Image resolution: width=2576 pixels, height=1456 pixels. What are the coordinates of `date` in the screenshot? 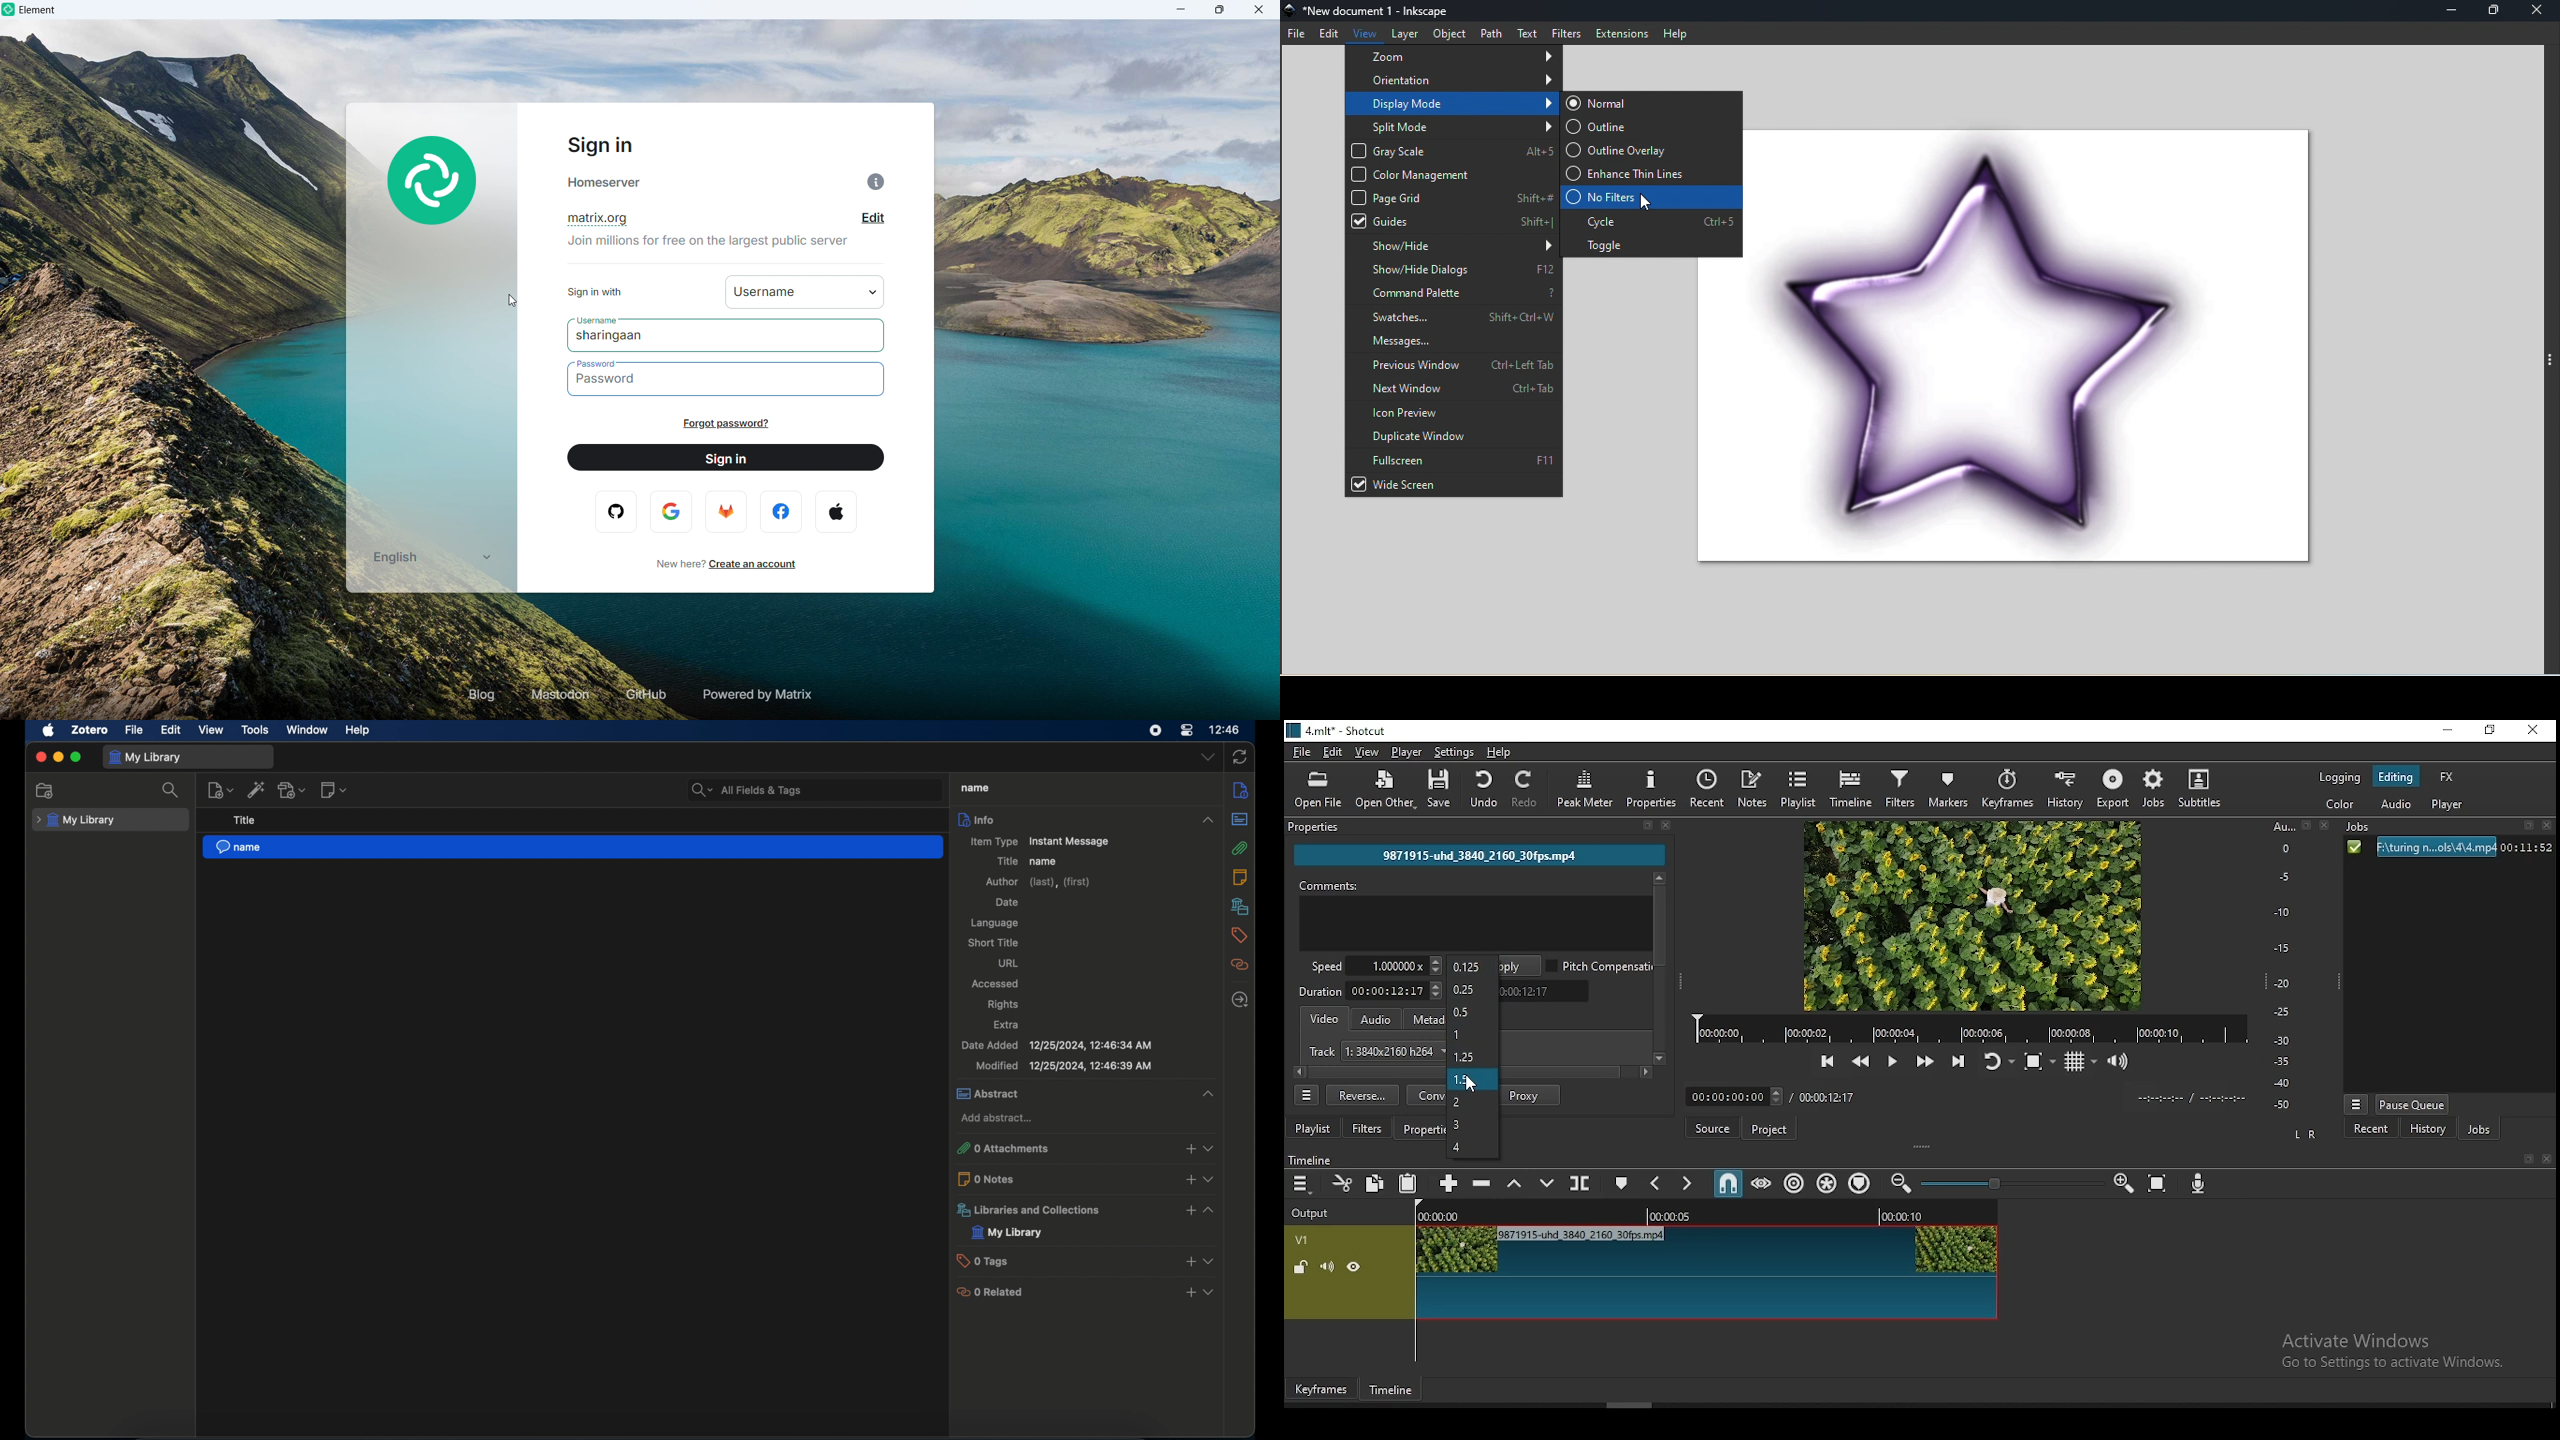 It's located at (1007, 902).